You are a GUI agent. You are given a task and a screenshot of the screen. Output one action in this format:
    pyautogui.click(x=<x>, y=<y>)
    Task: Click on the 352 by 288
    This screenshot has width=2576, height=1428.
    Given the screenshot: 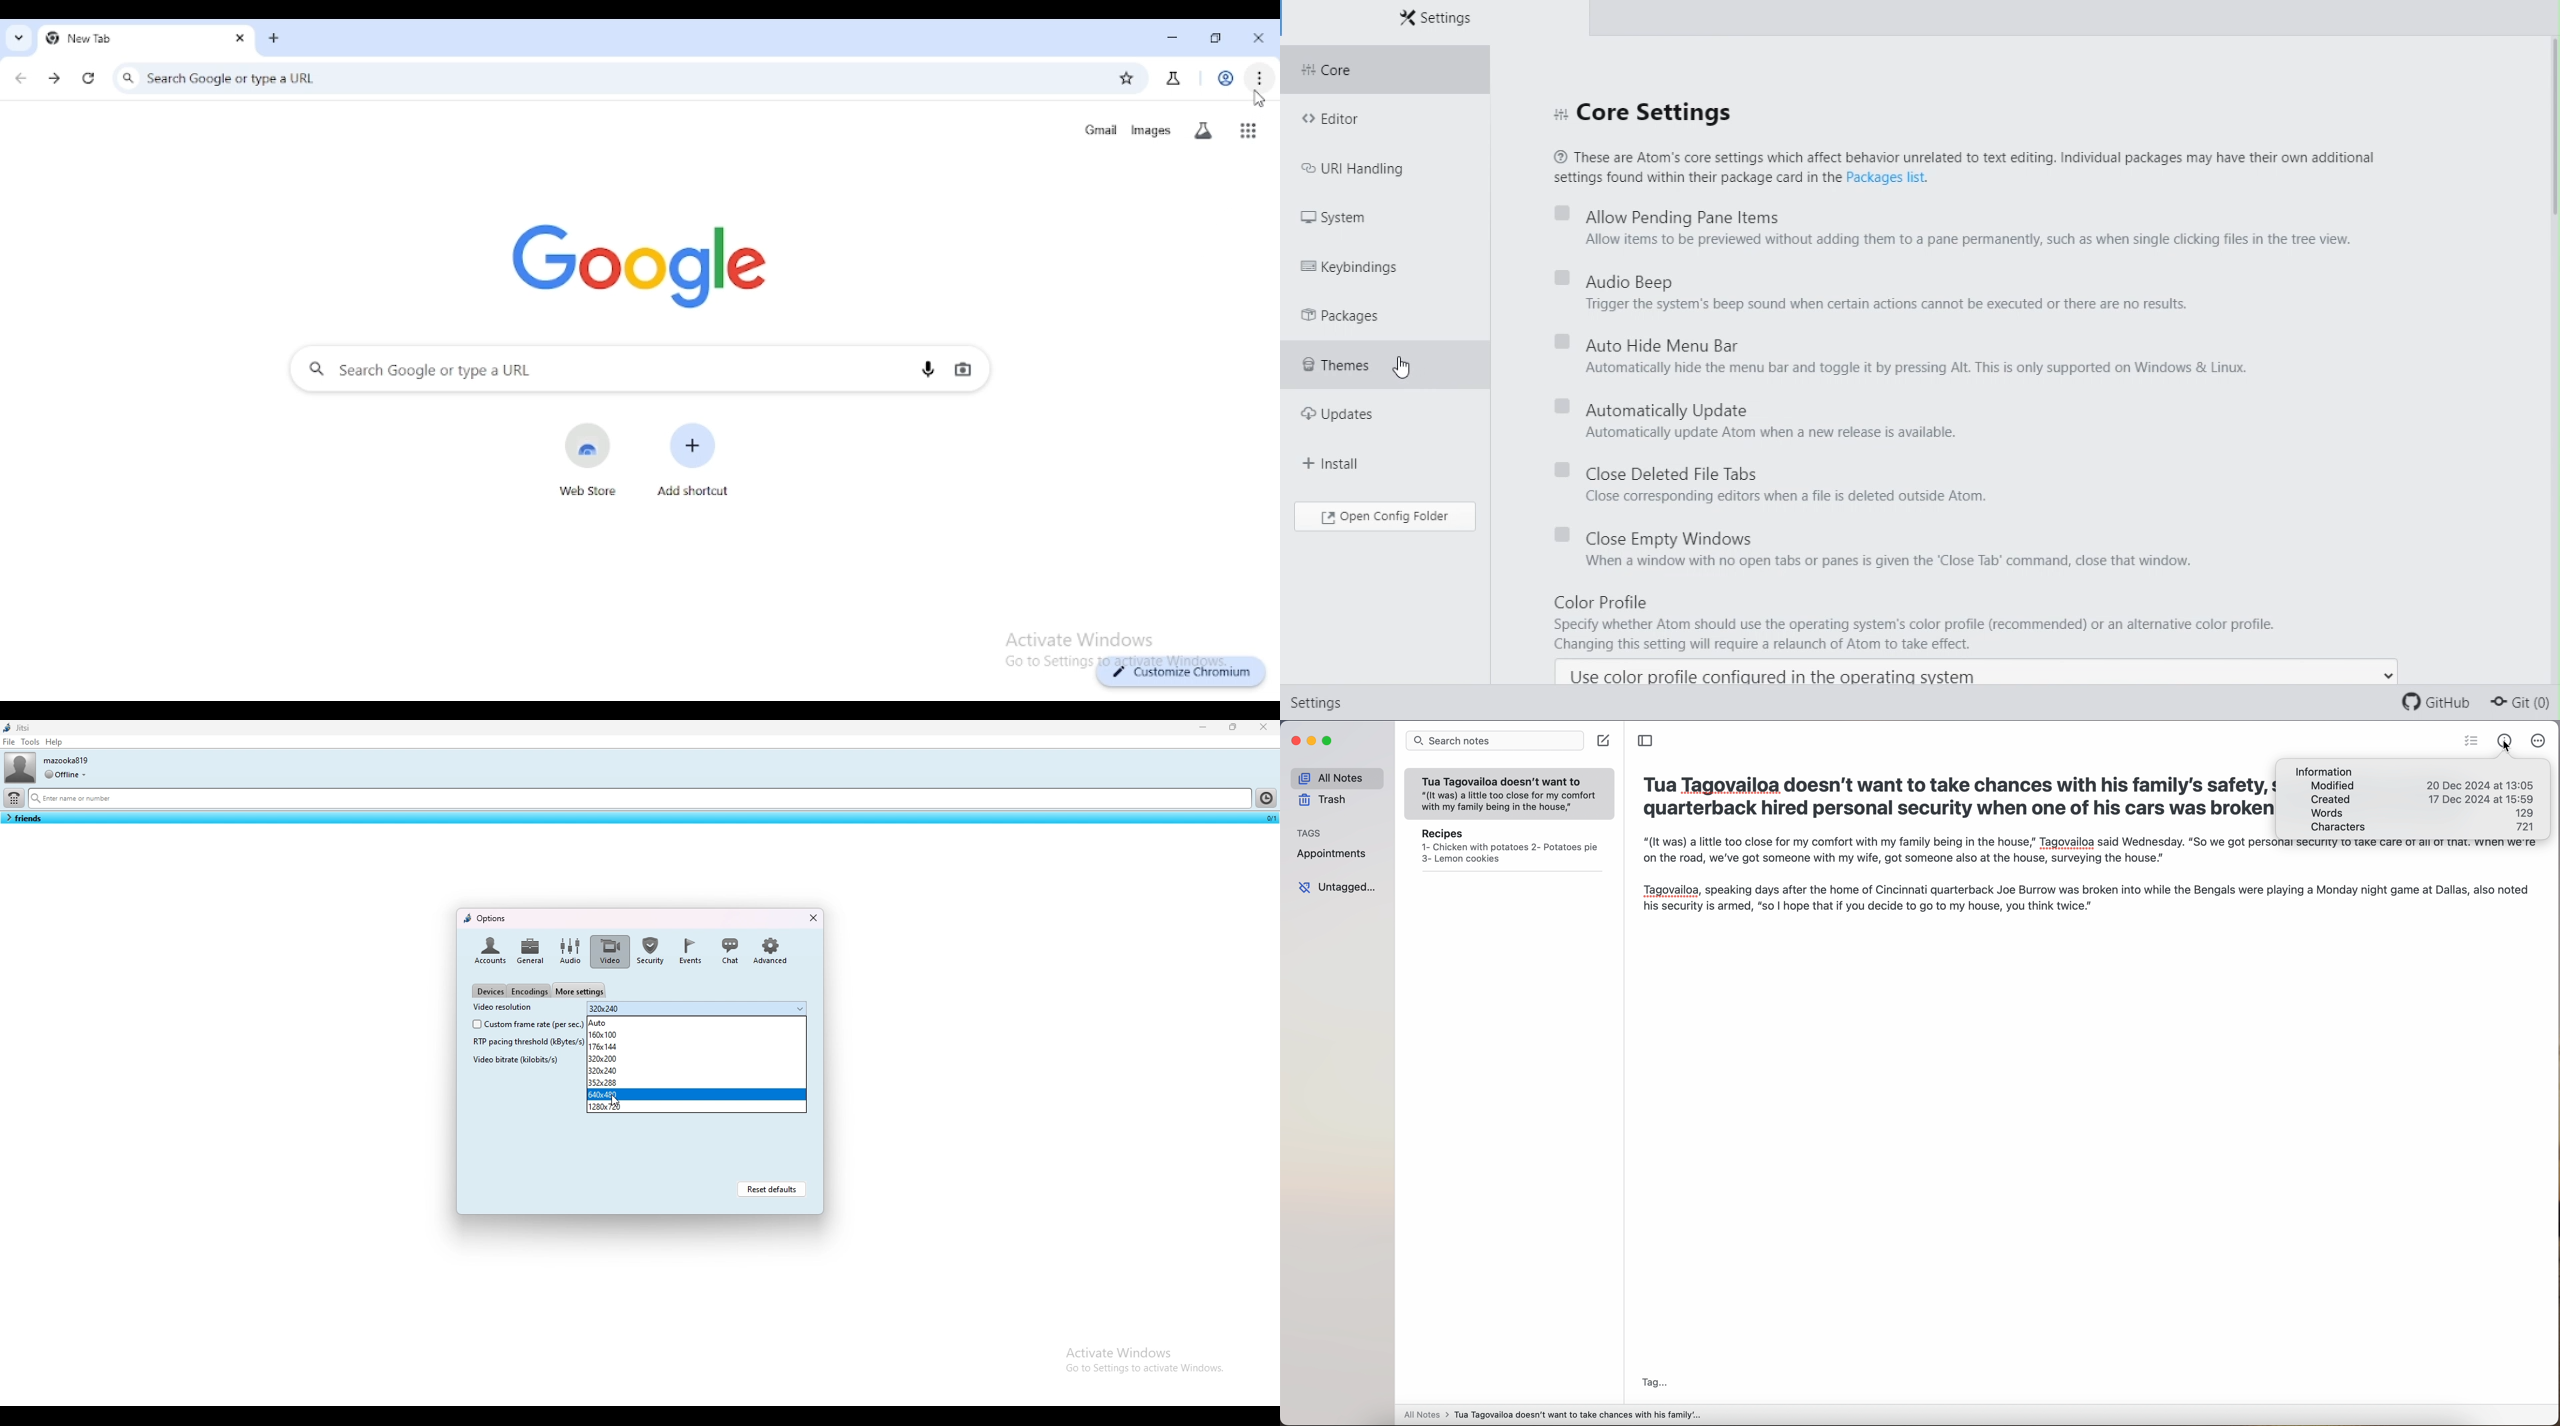 What is the action you would take?
    pyautogui.click(x=697, y=1083)
    